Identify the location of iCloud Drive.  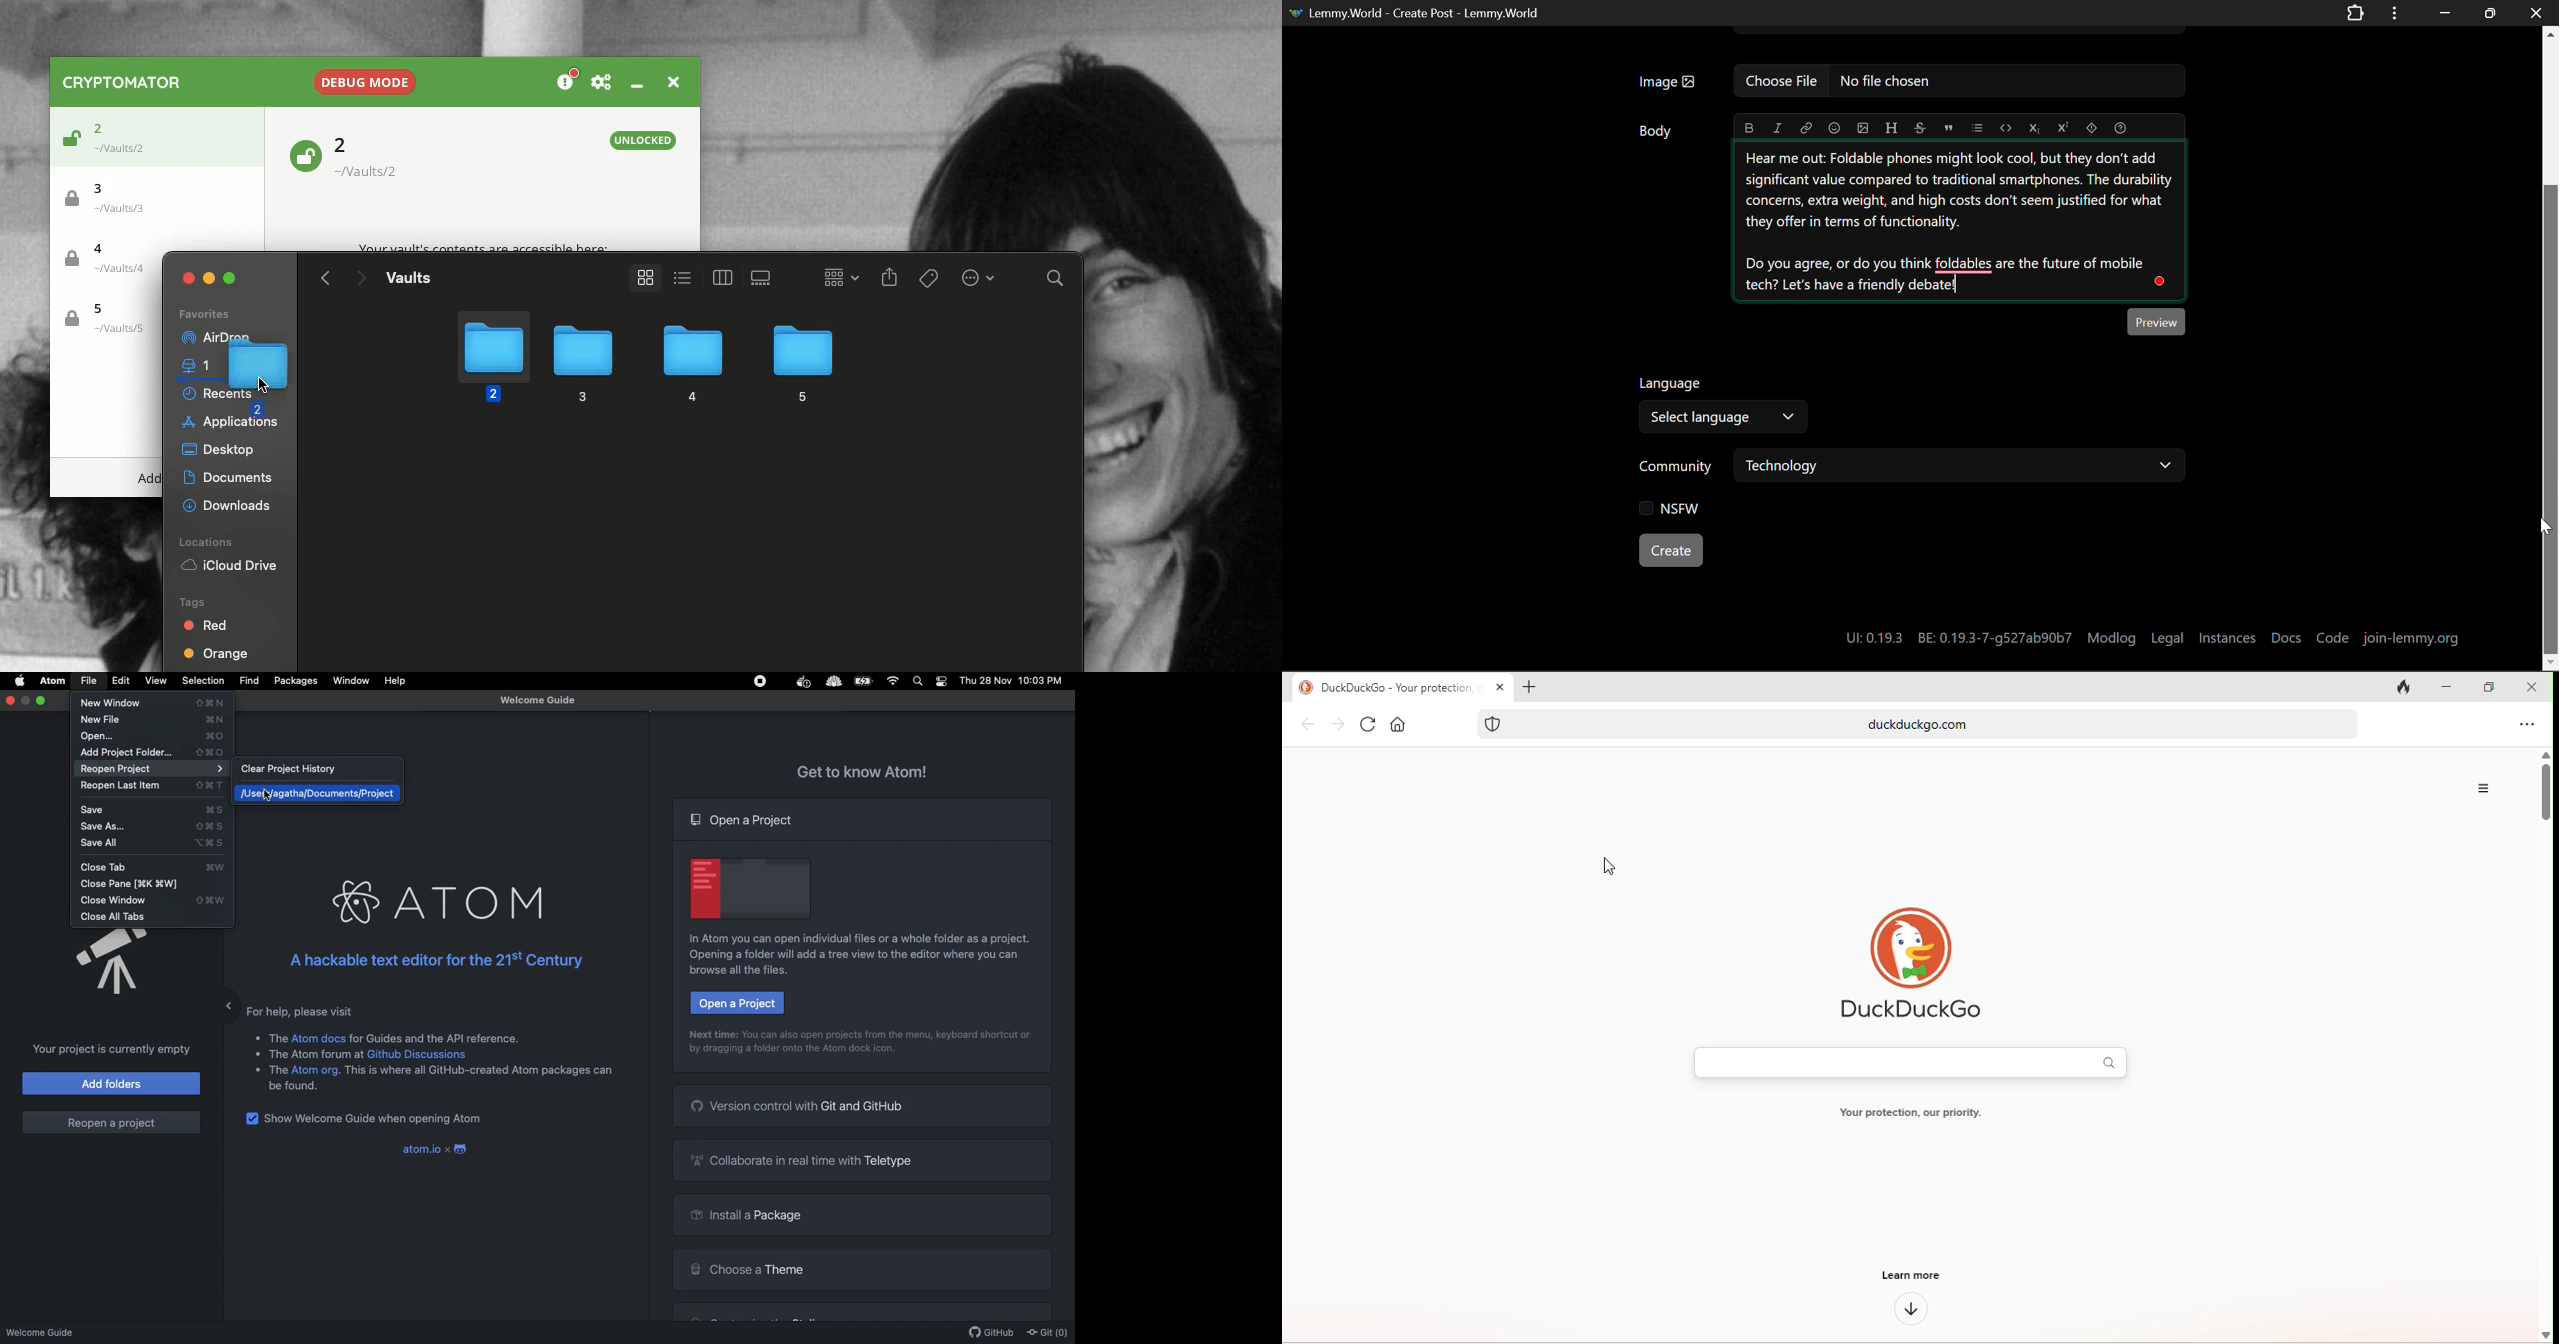
(229, 567).